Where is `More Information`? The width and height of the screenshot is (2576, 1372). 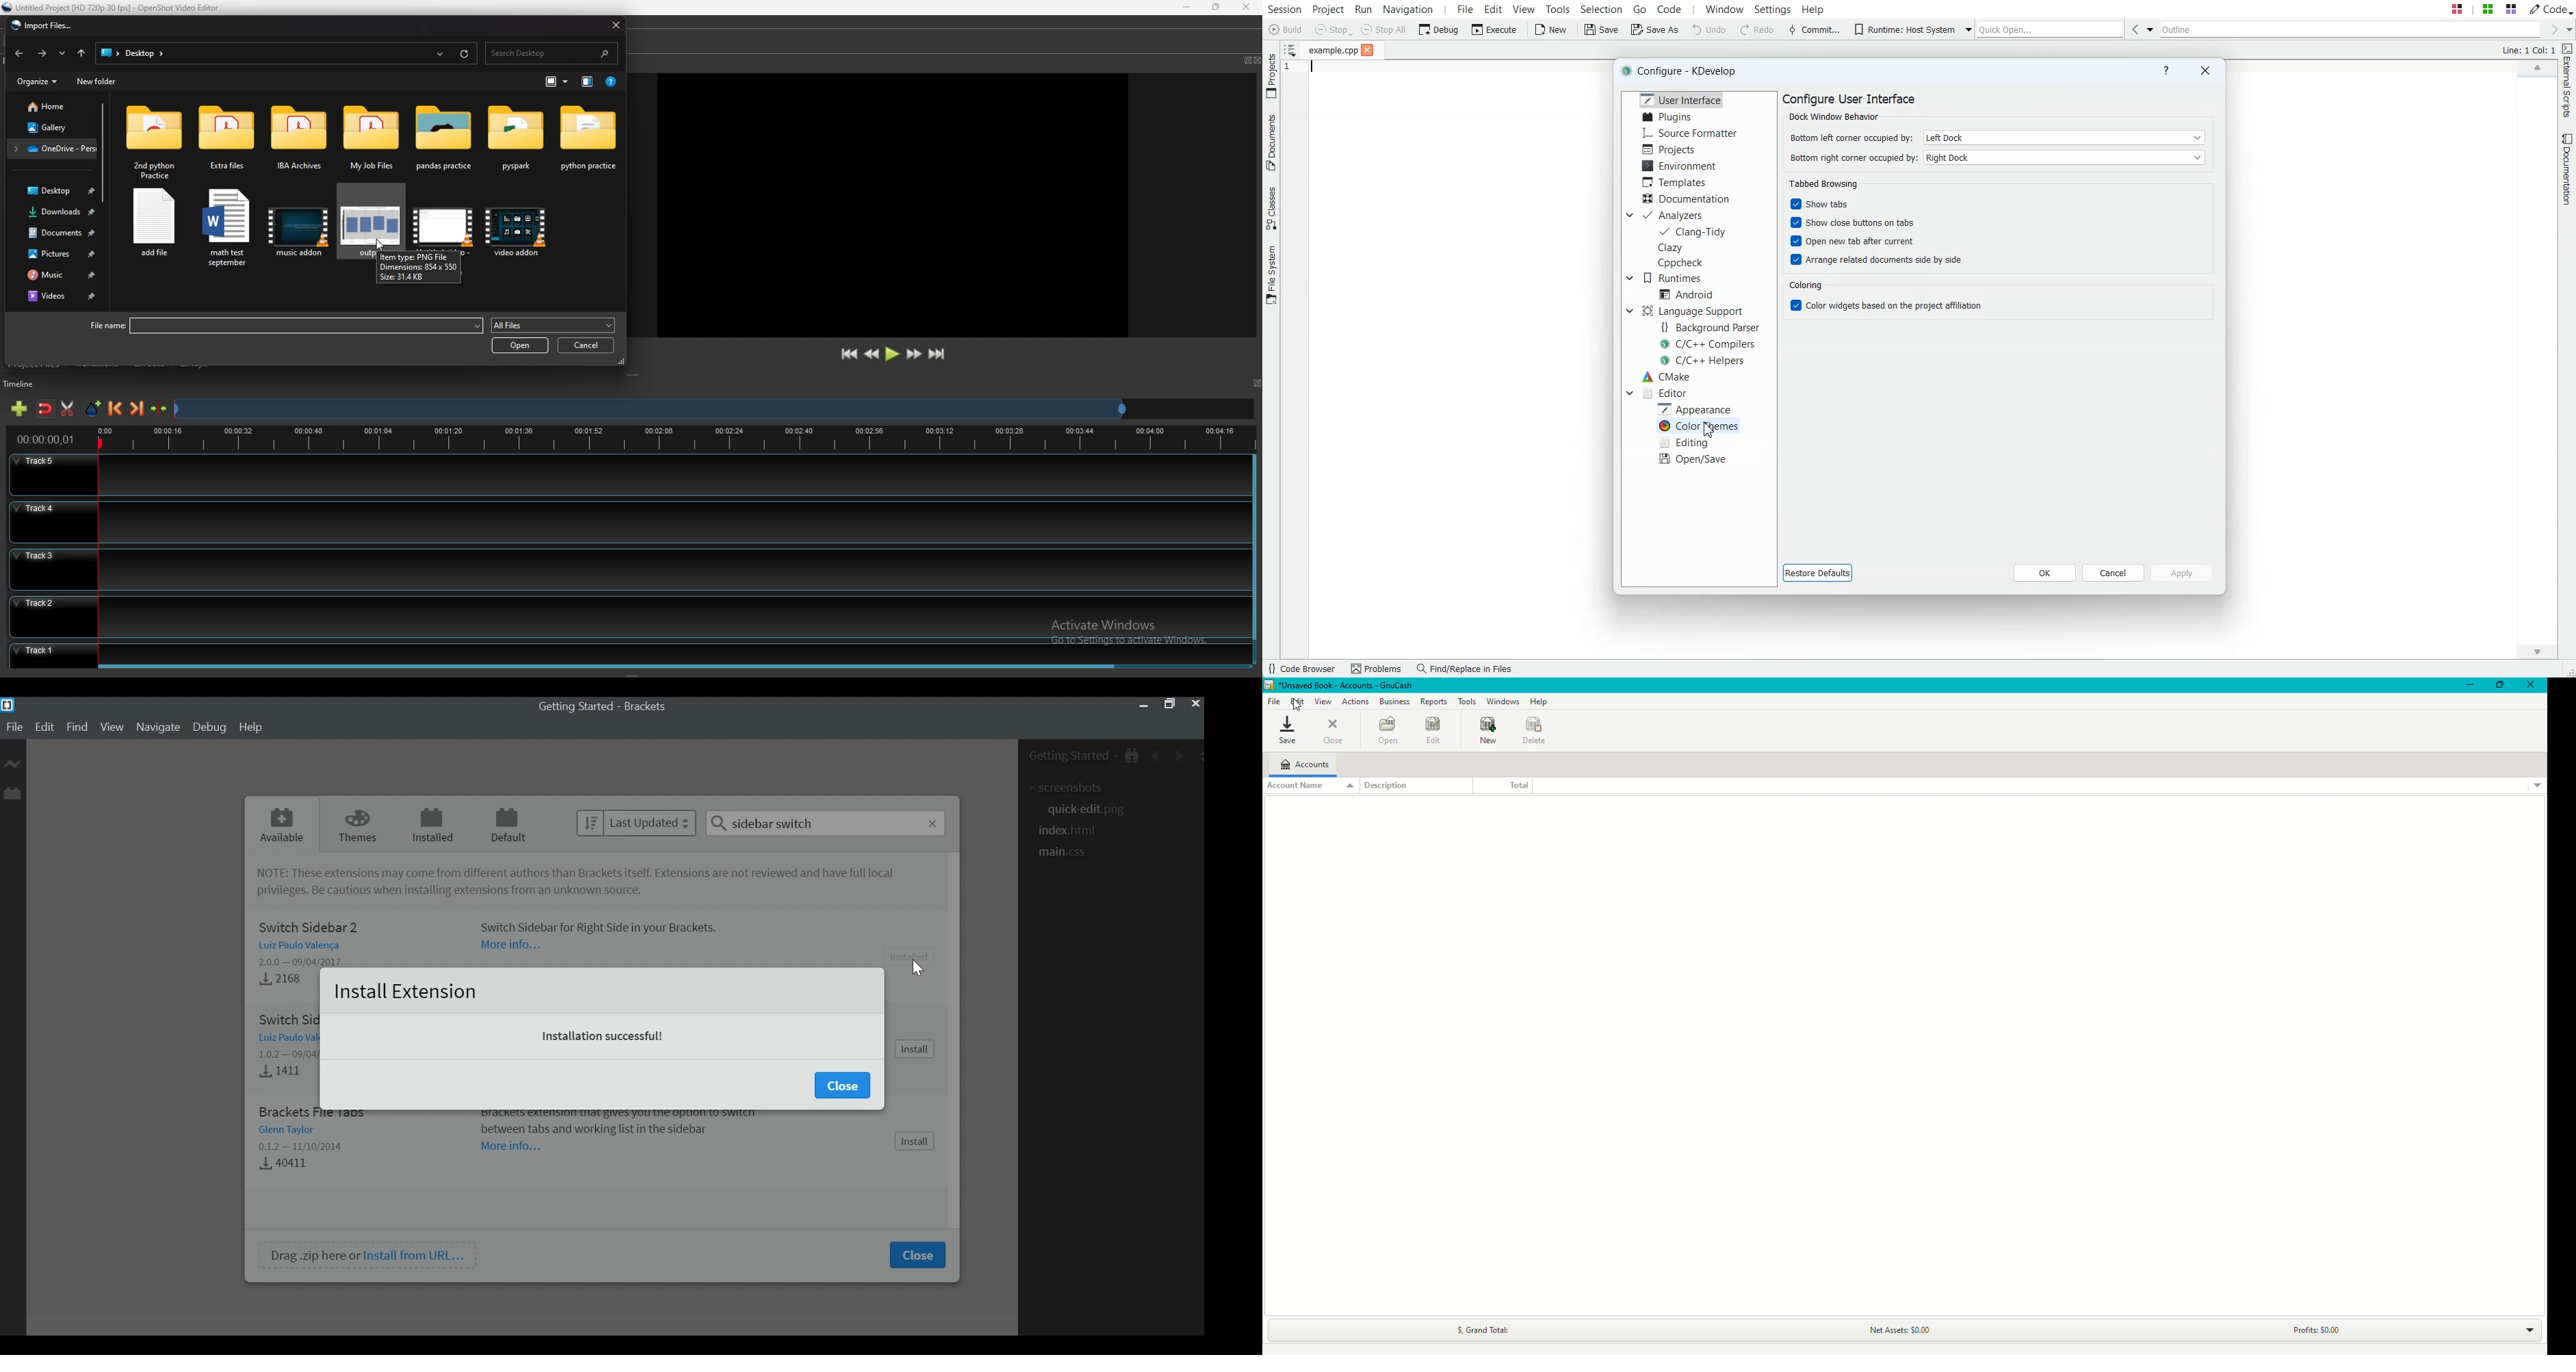
More Information is located at coordinates (513, 1147).